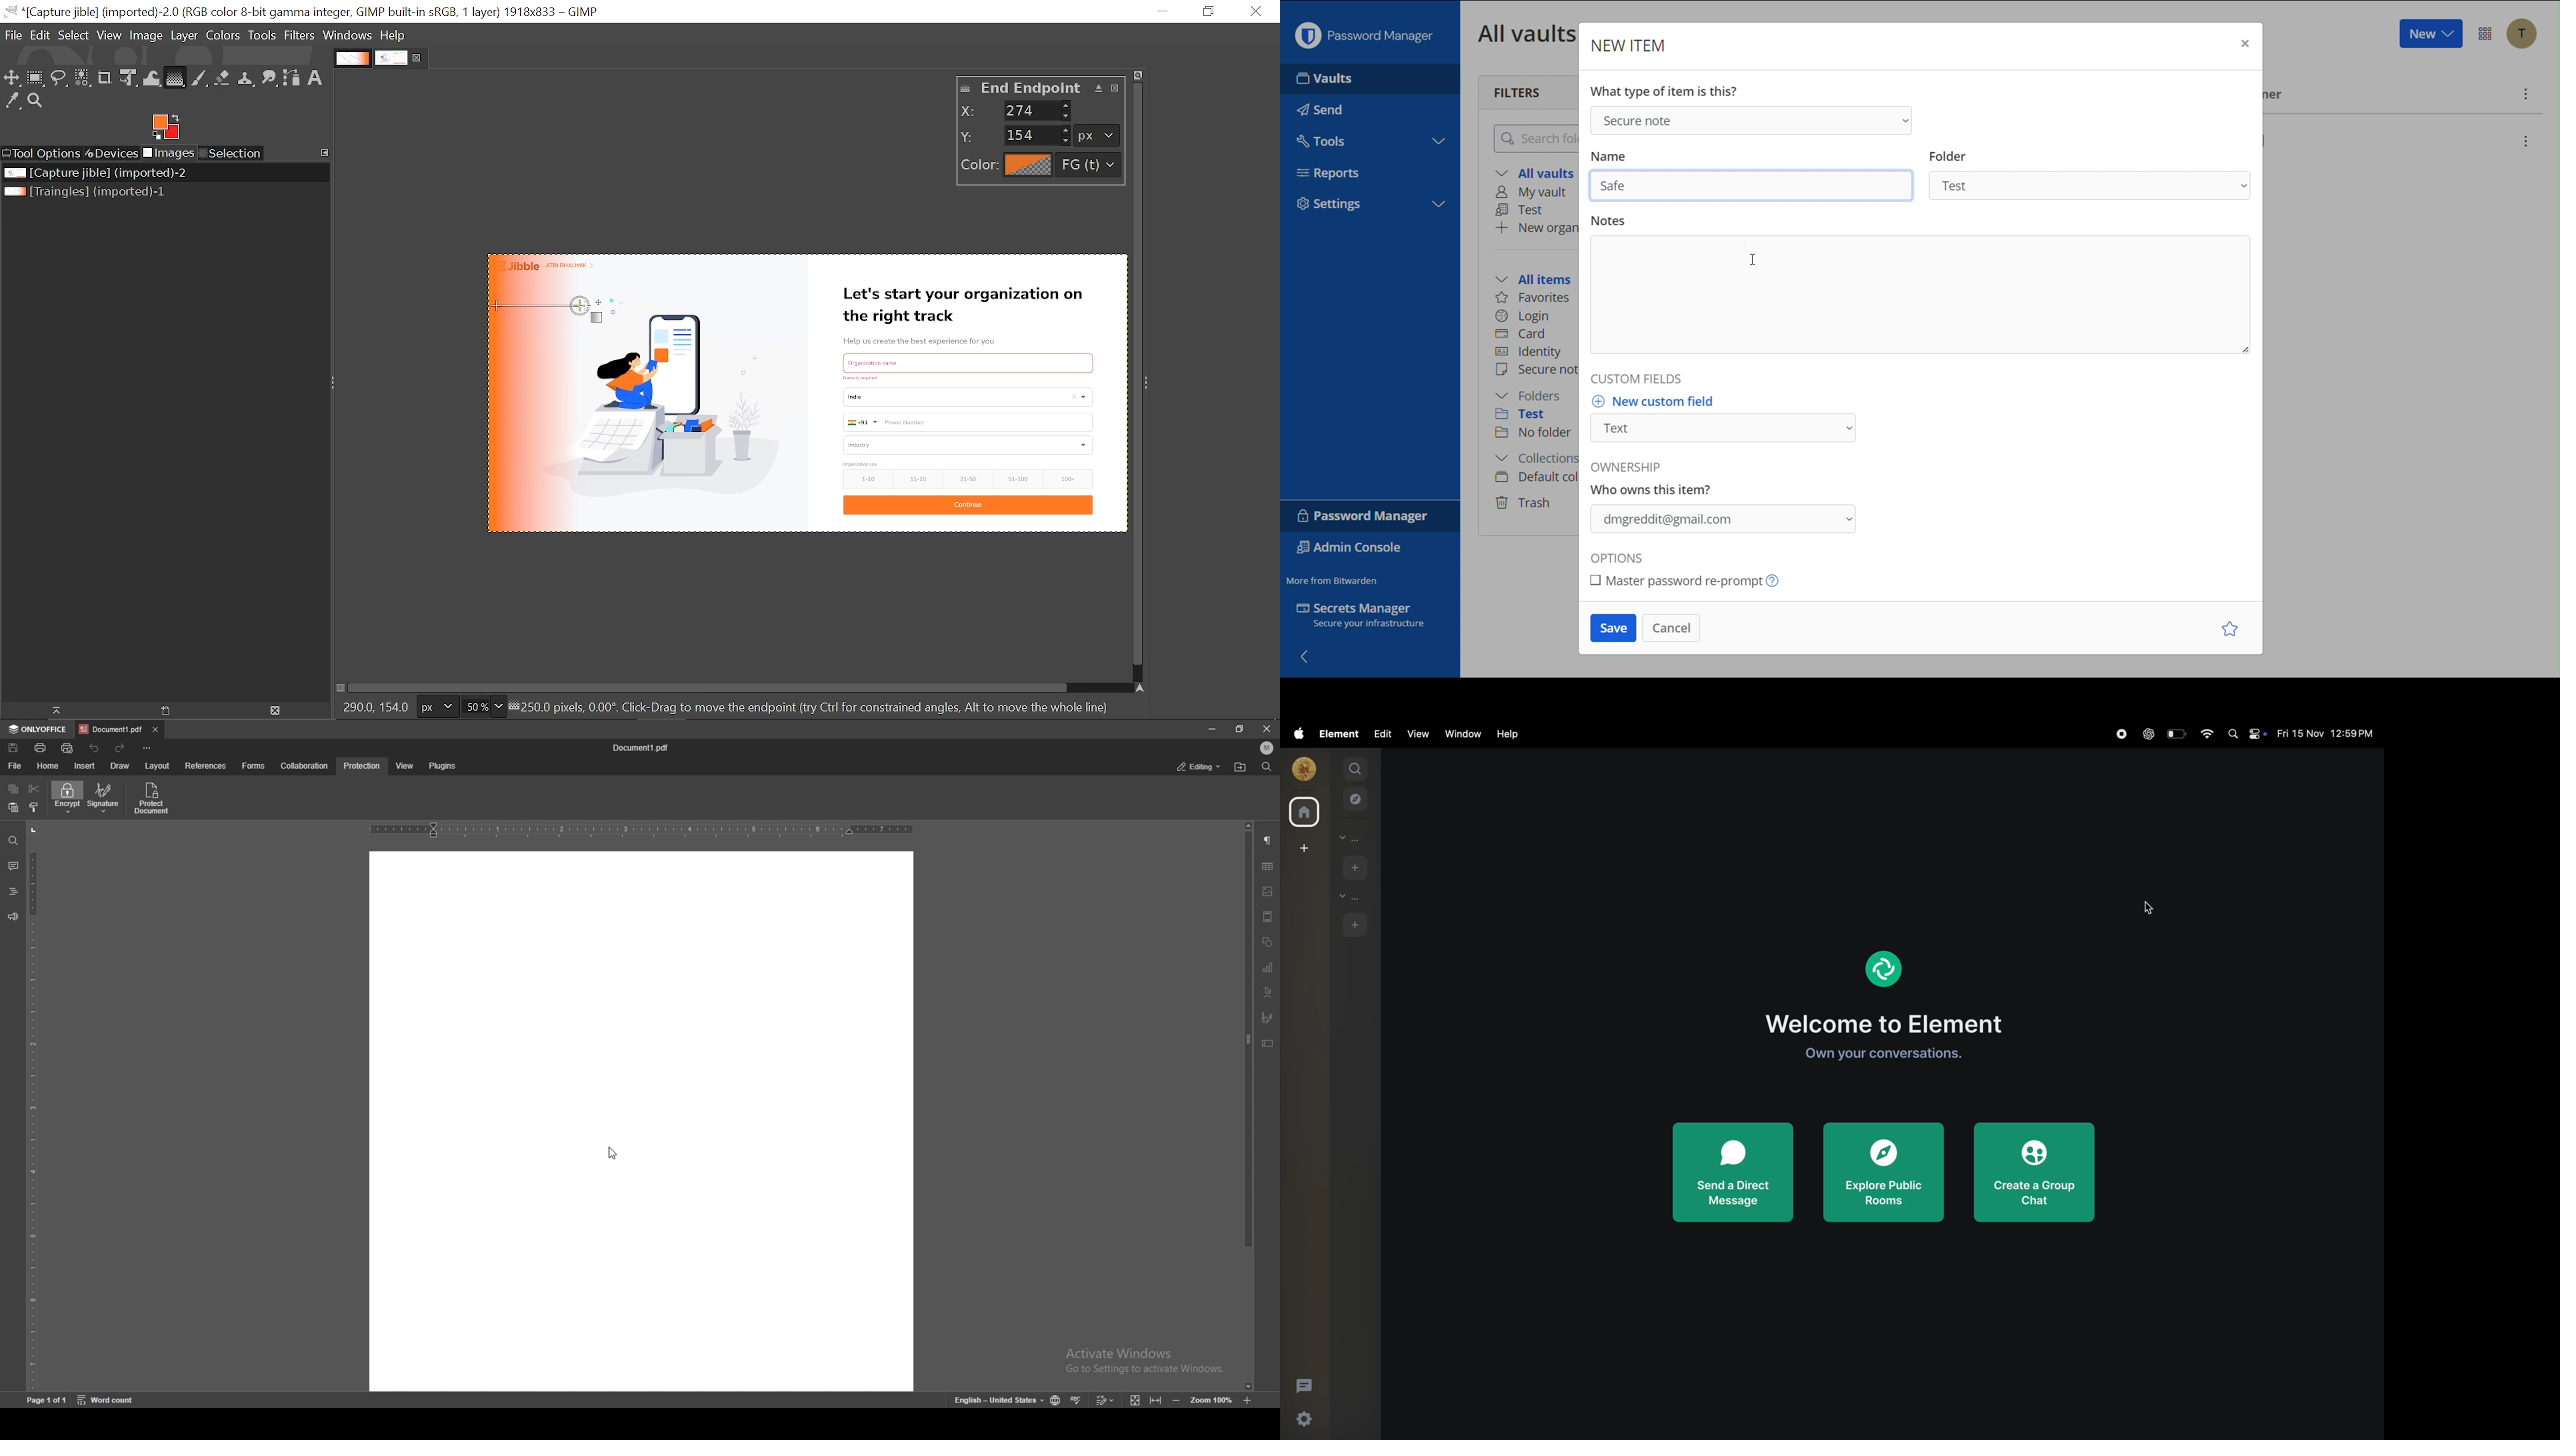 This screenshot has height=1456, width=2576. What do you see at coordinates (1355, 798) in the screenshot?
I see `explore` at bounding box center [1355, 798].